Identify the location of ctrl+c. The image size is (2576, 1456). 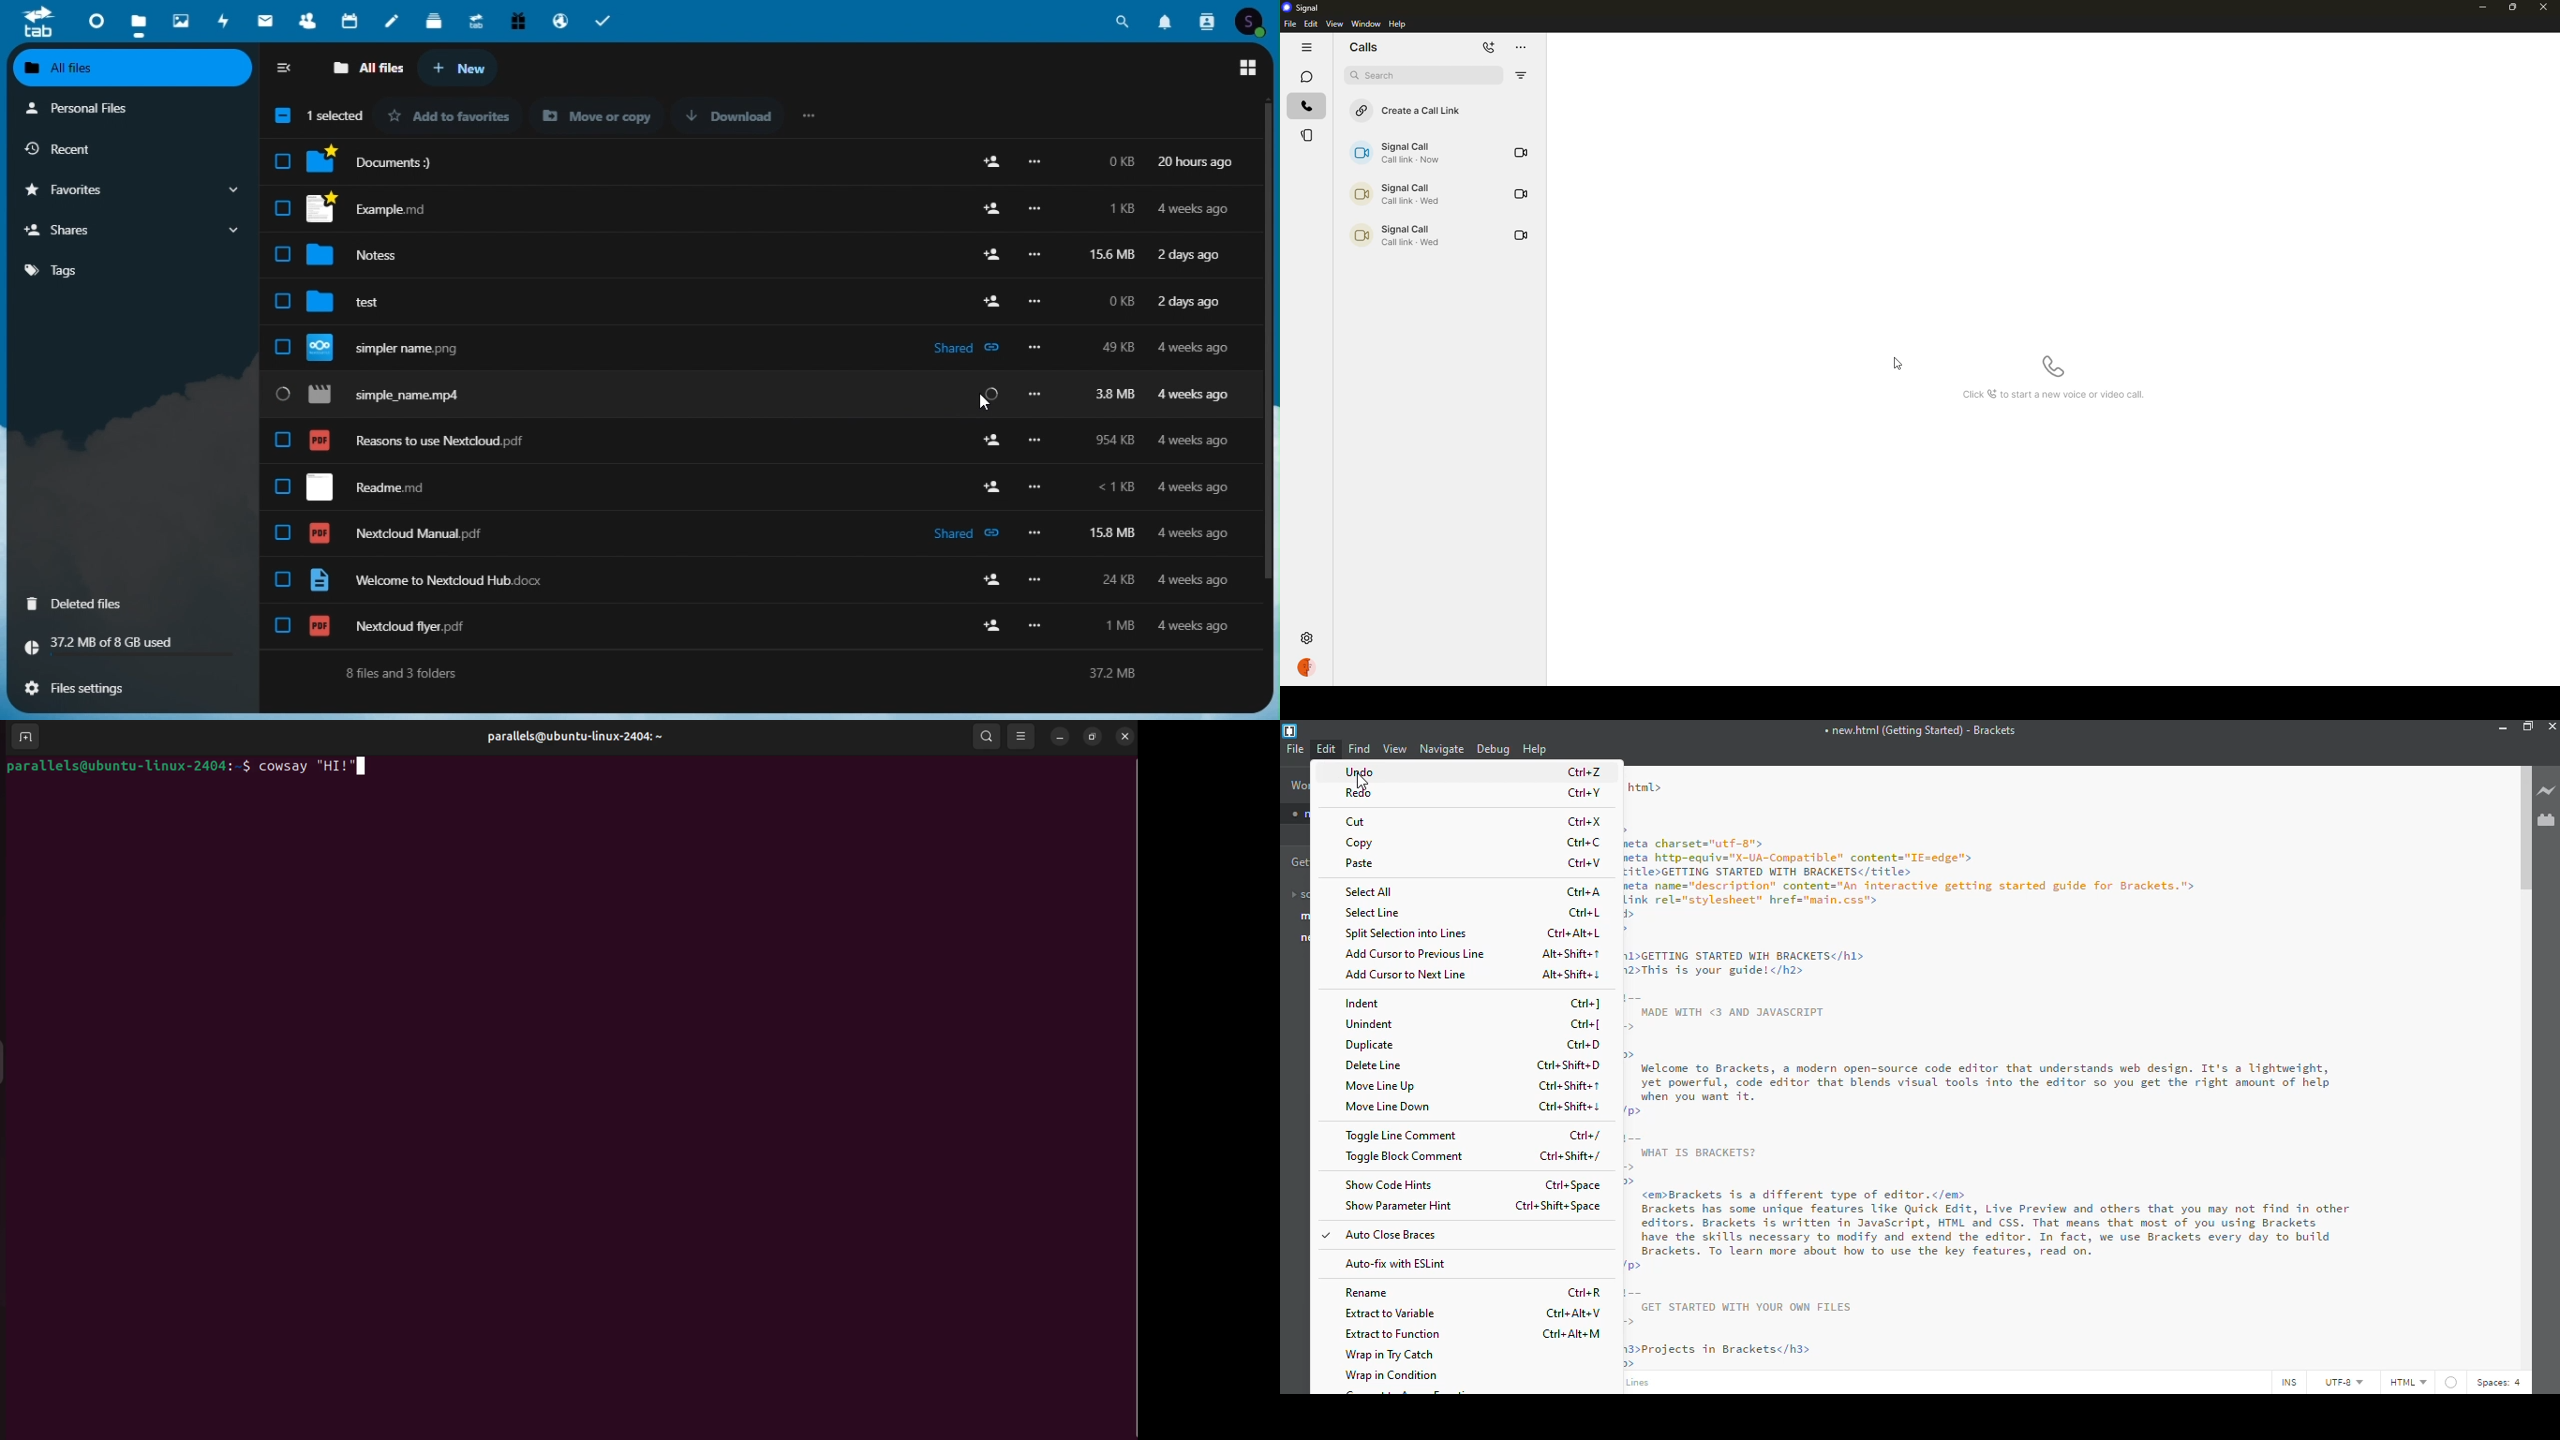
(1587, 842).